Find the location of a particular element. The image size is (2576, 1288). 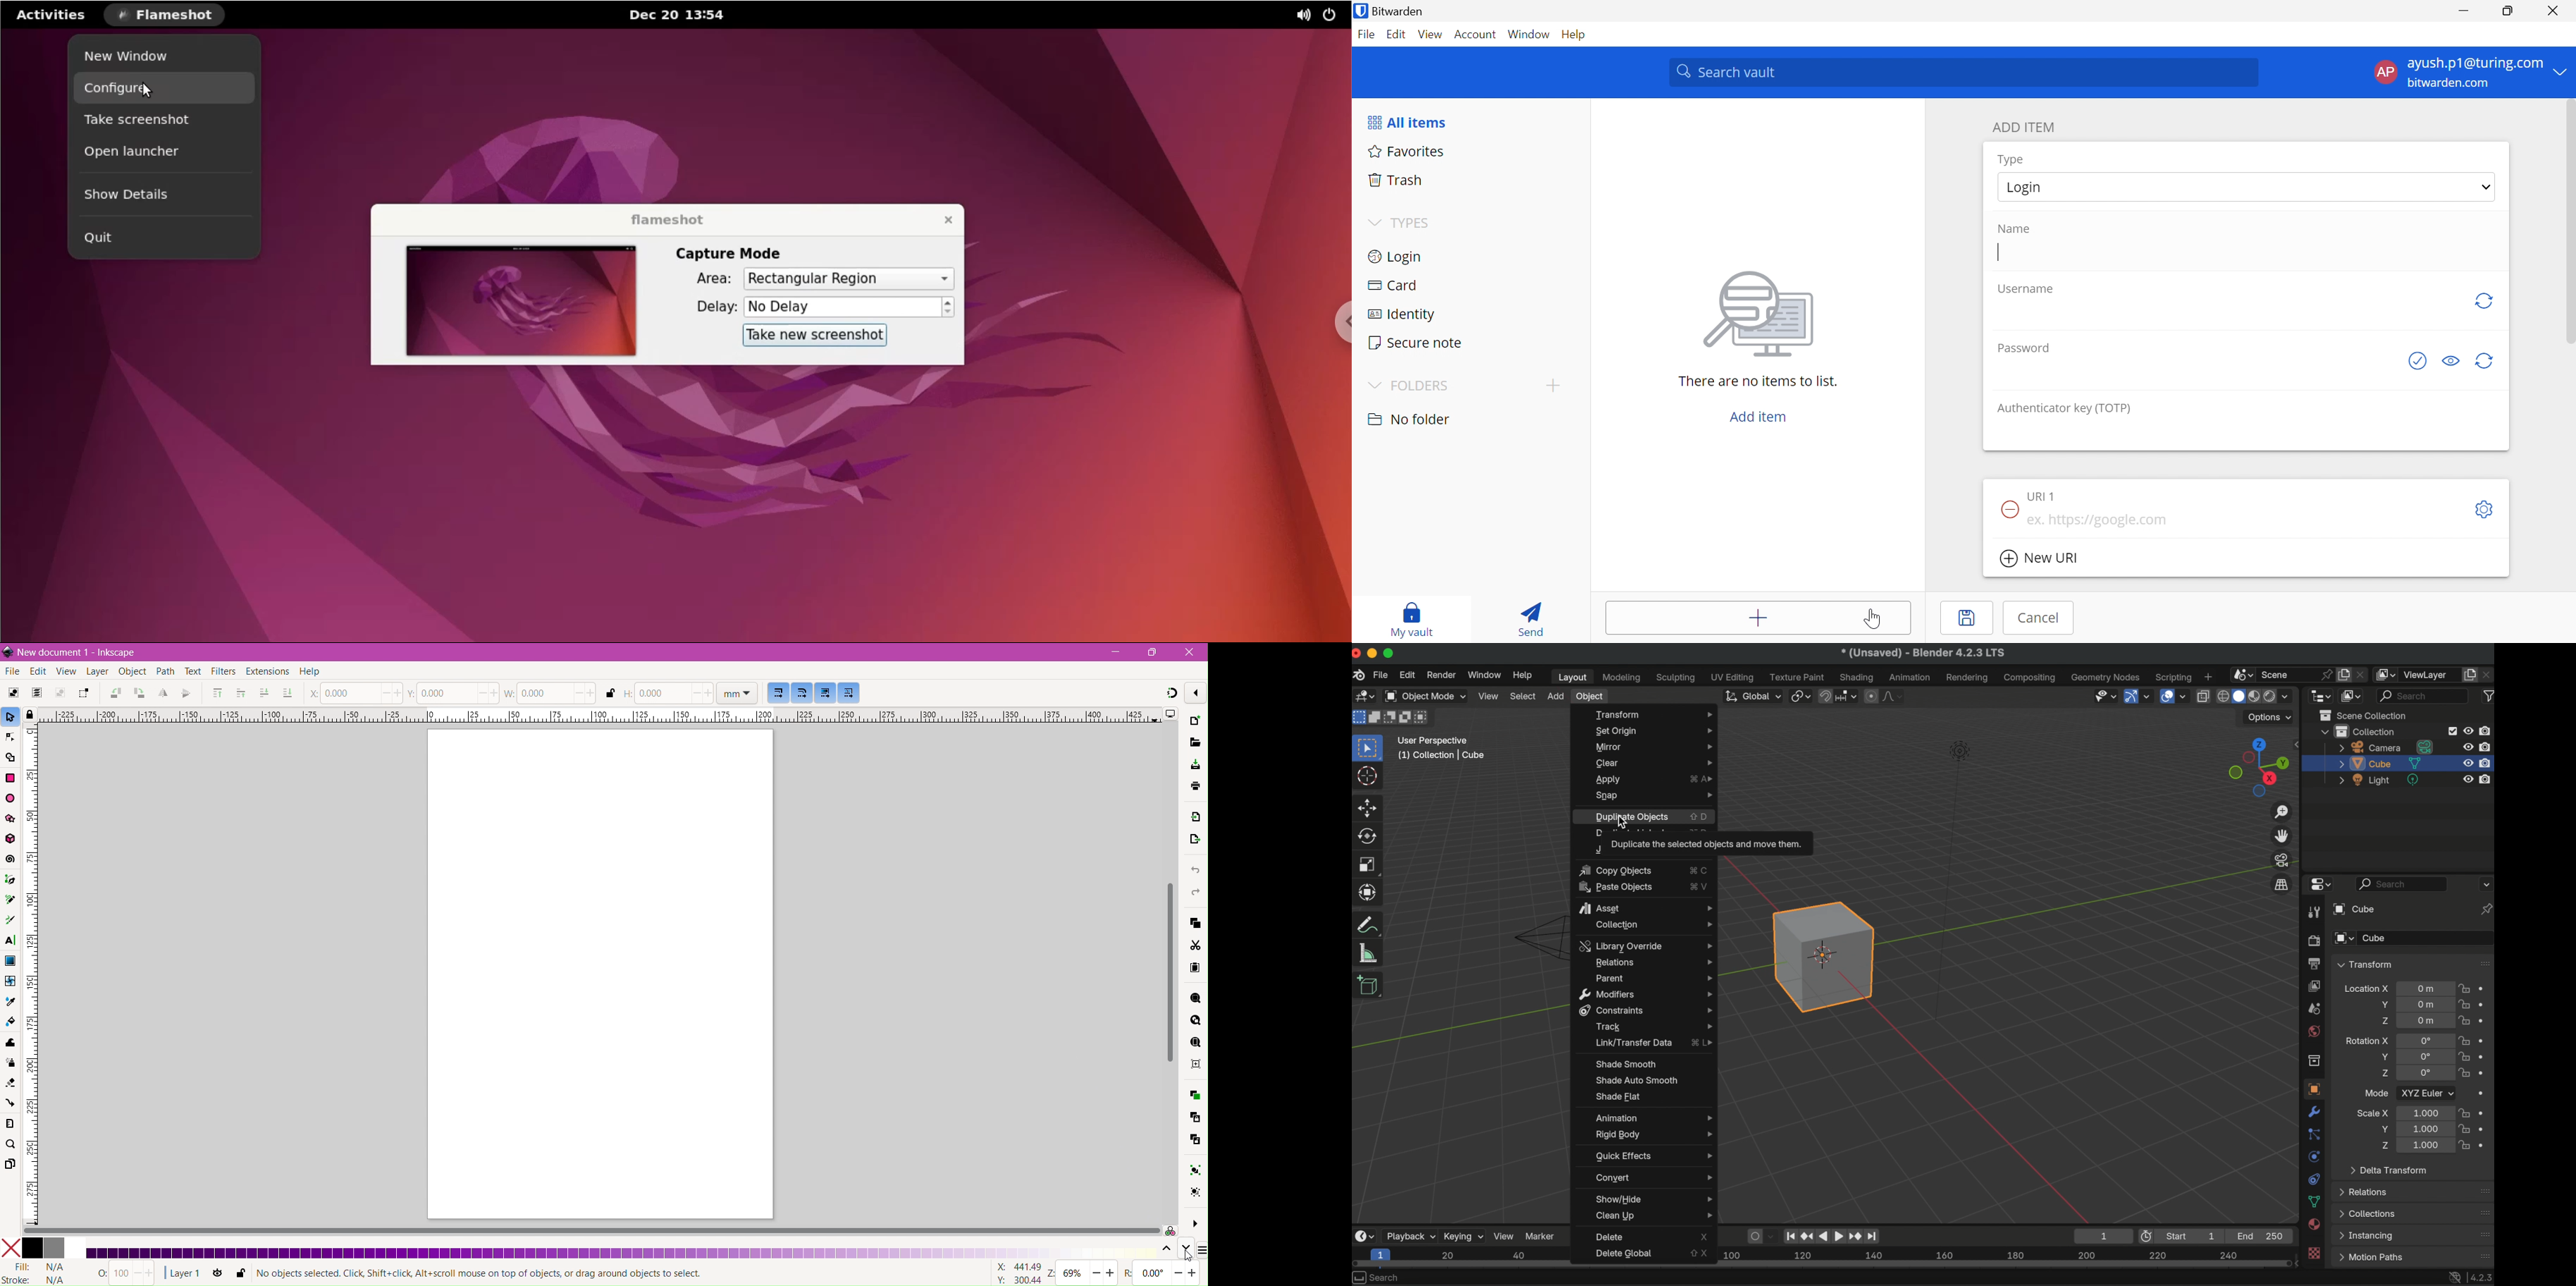

minimize is located at coordinates (1374, 653).